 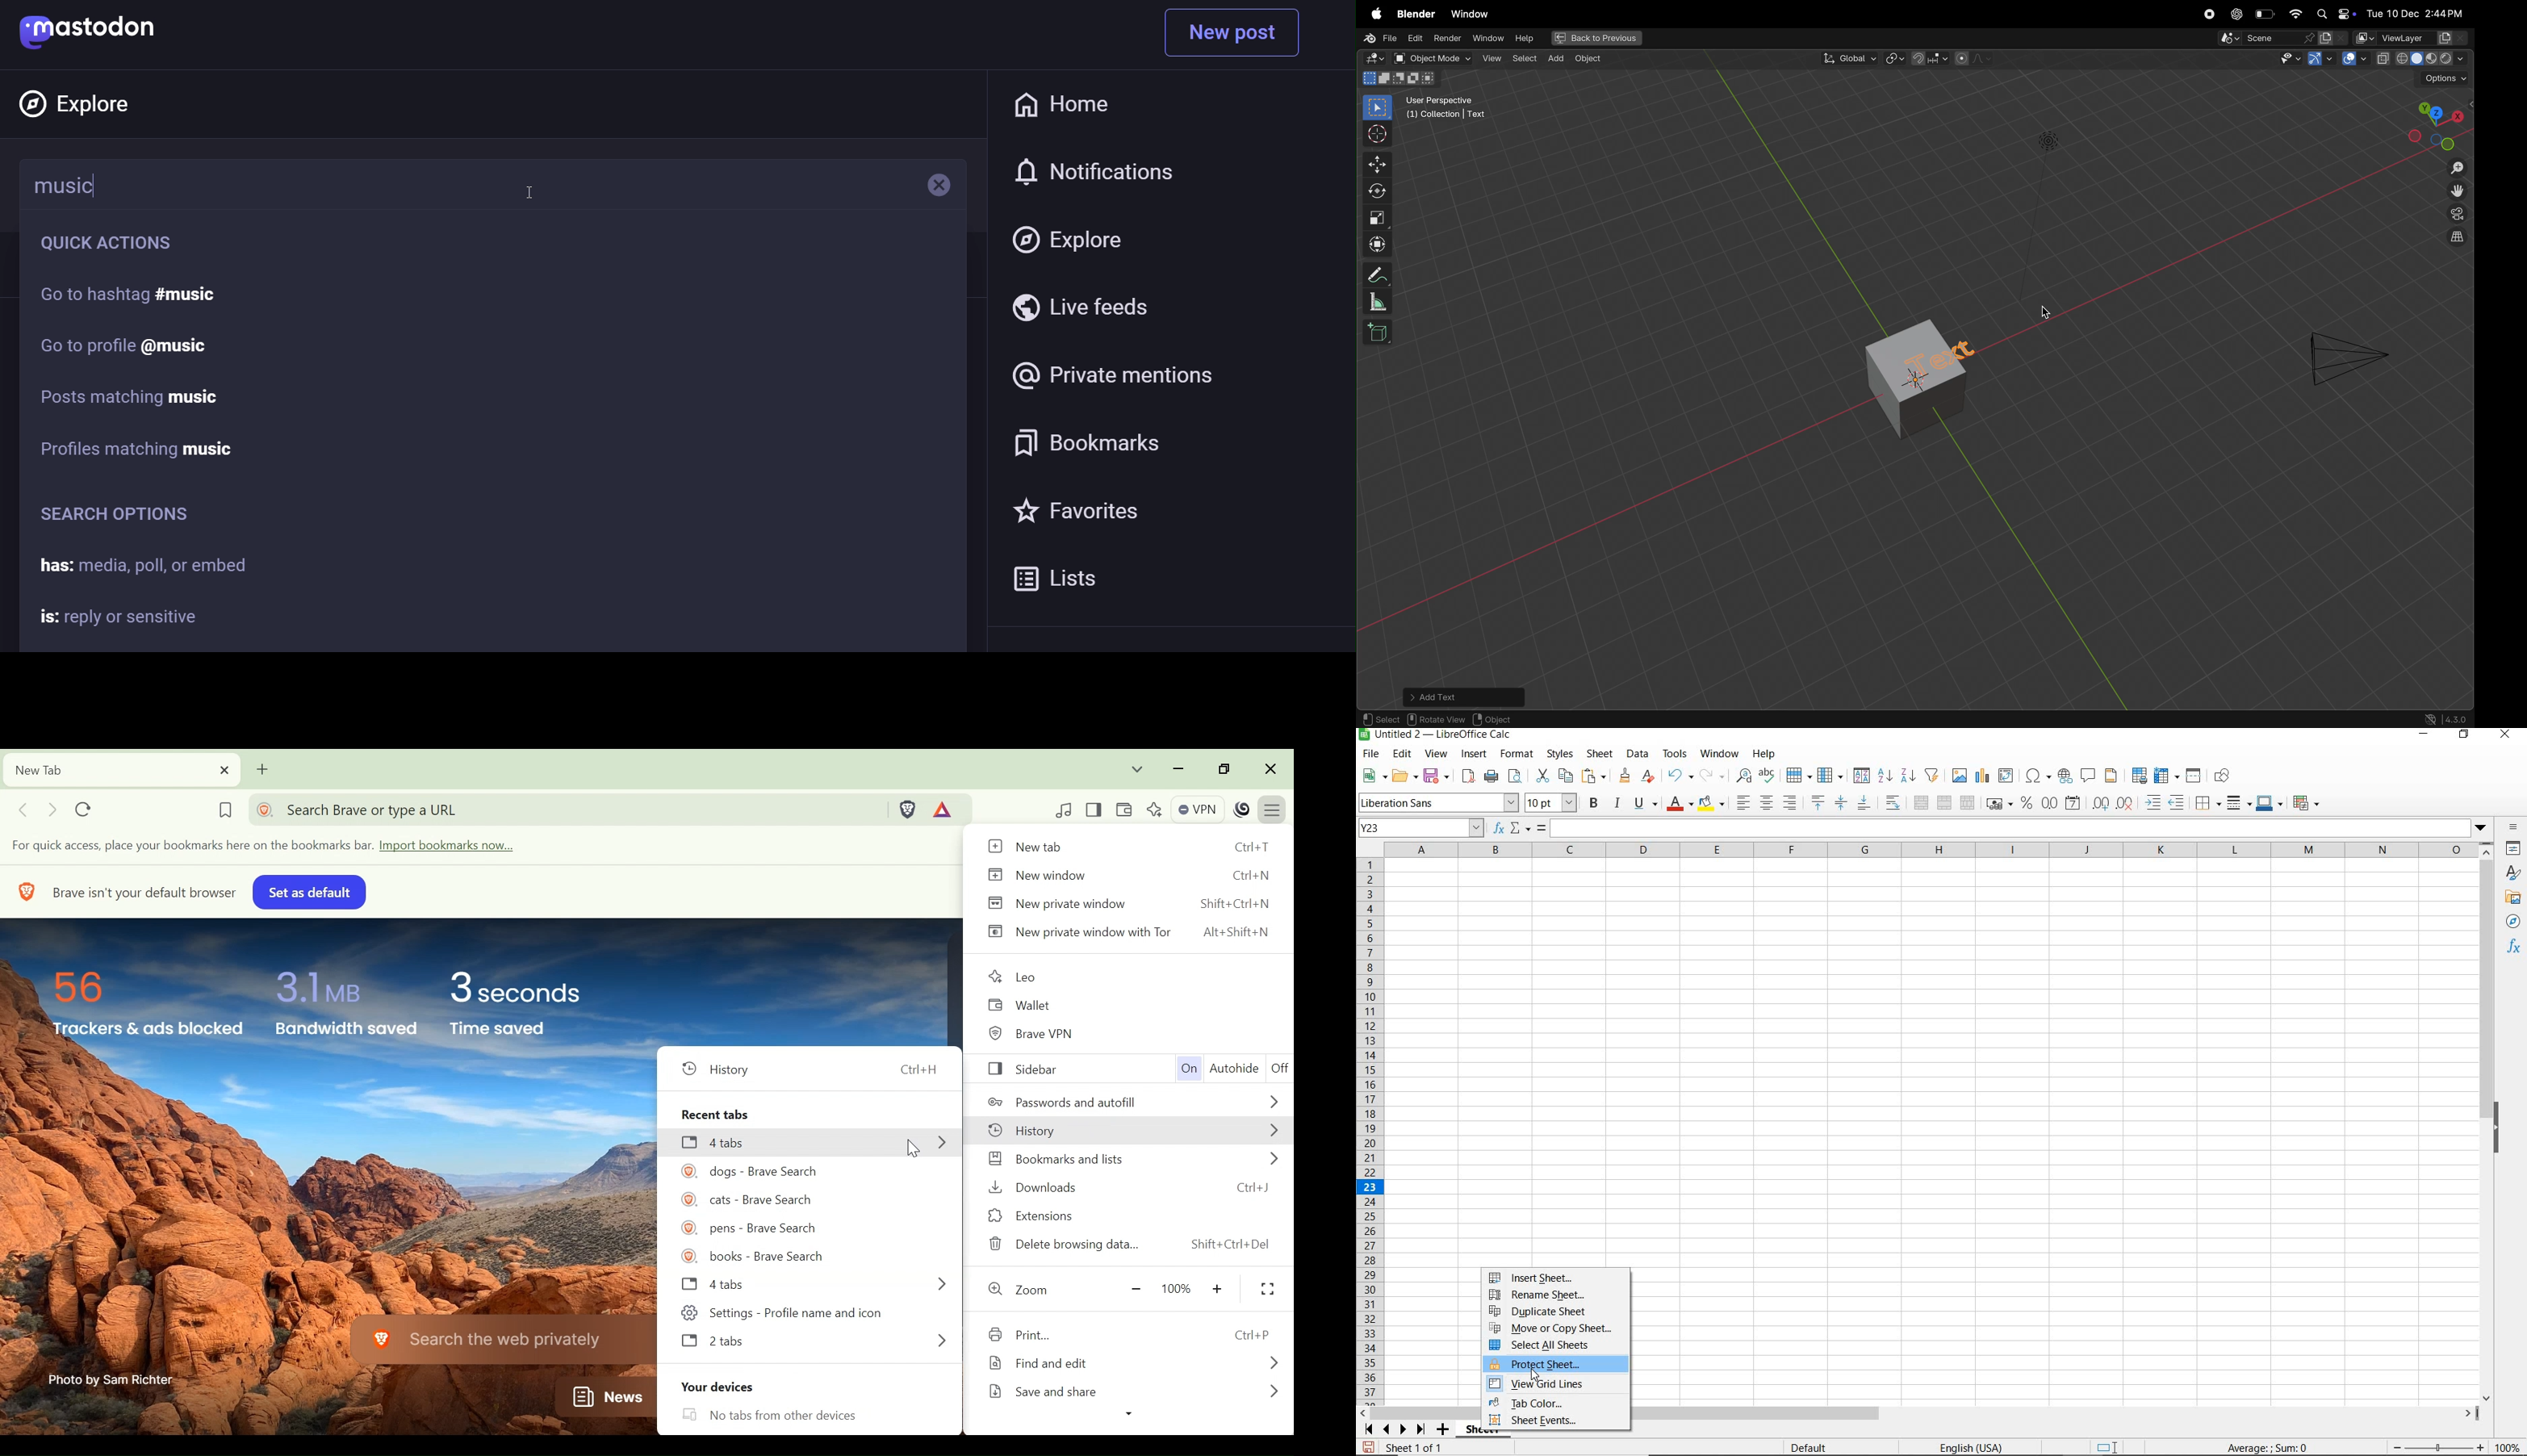 What do you see at coordinates (1134, 1186) in the screenshot?
I see `Downloads Ctrl+J` at bounding box center [1134, 1186].